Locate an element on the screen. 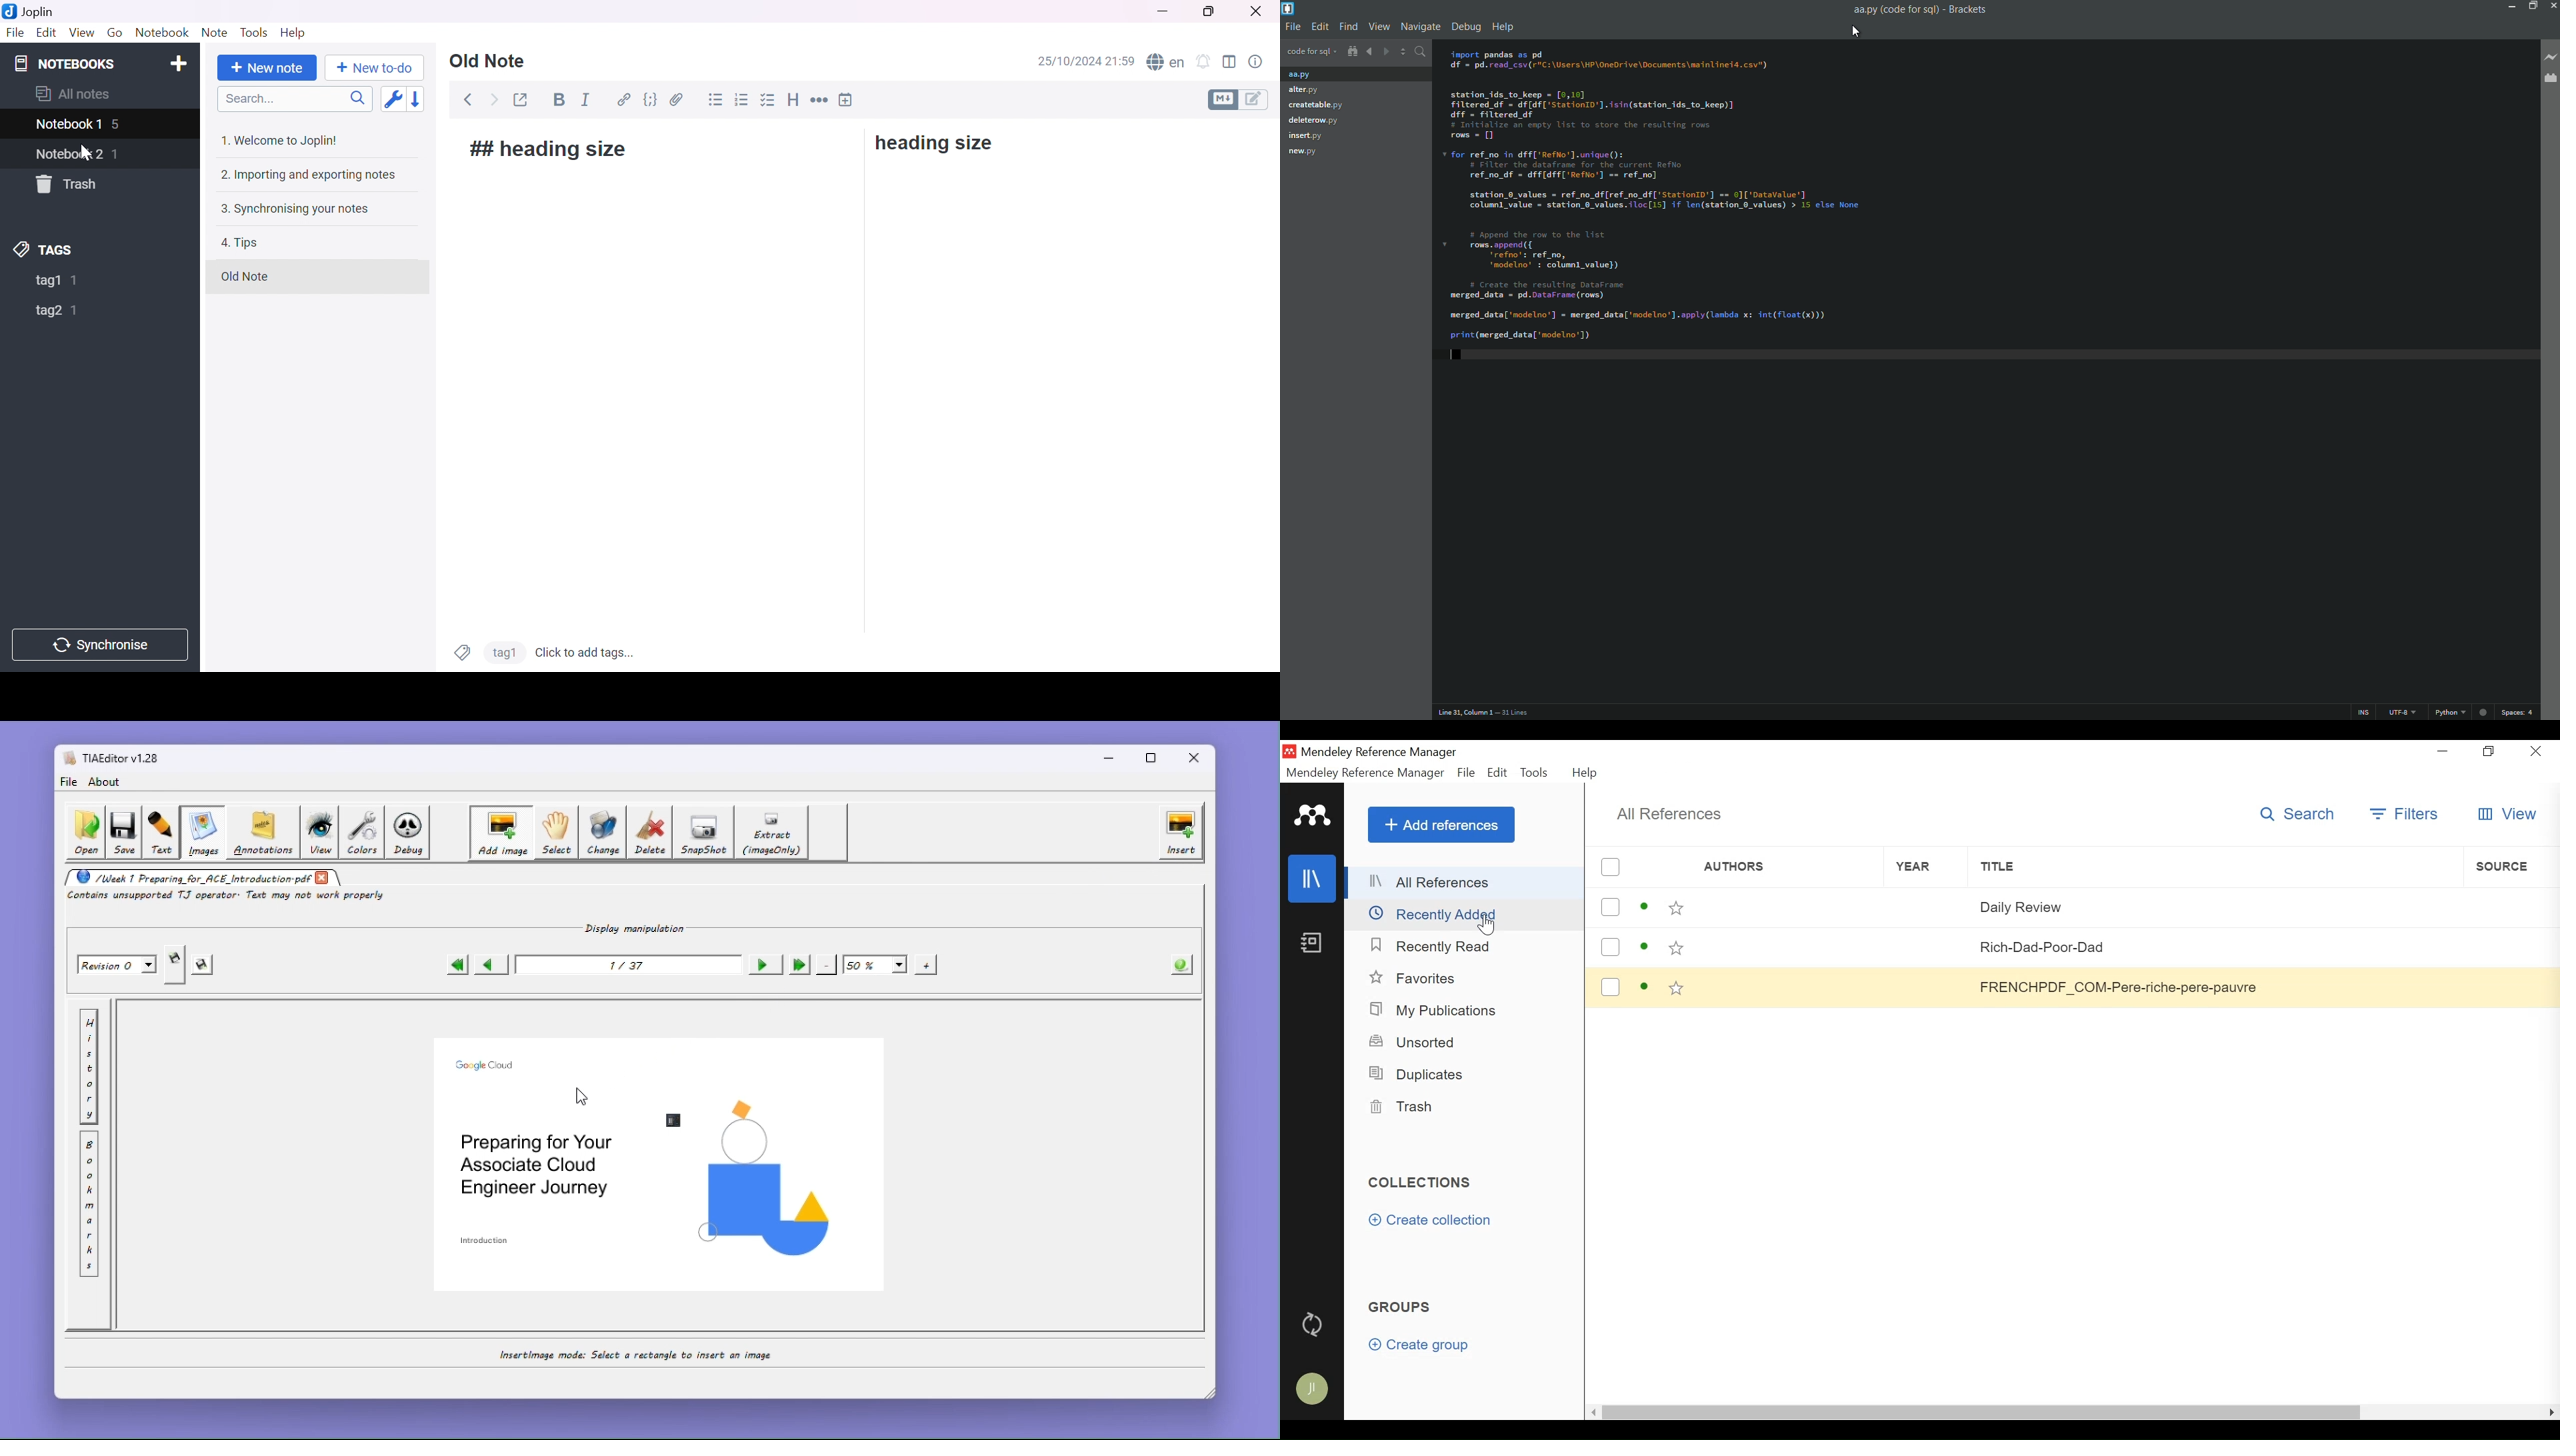 This screenshot has width=2576, height=1456. (un)select Favorite is located at coordinates (1677, 989).